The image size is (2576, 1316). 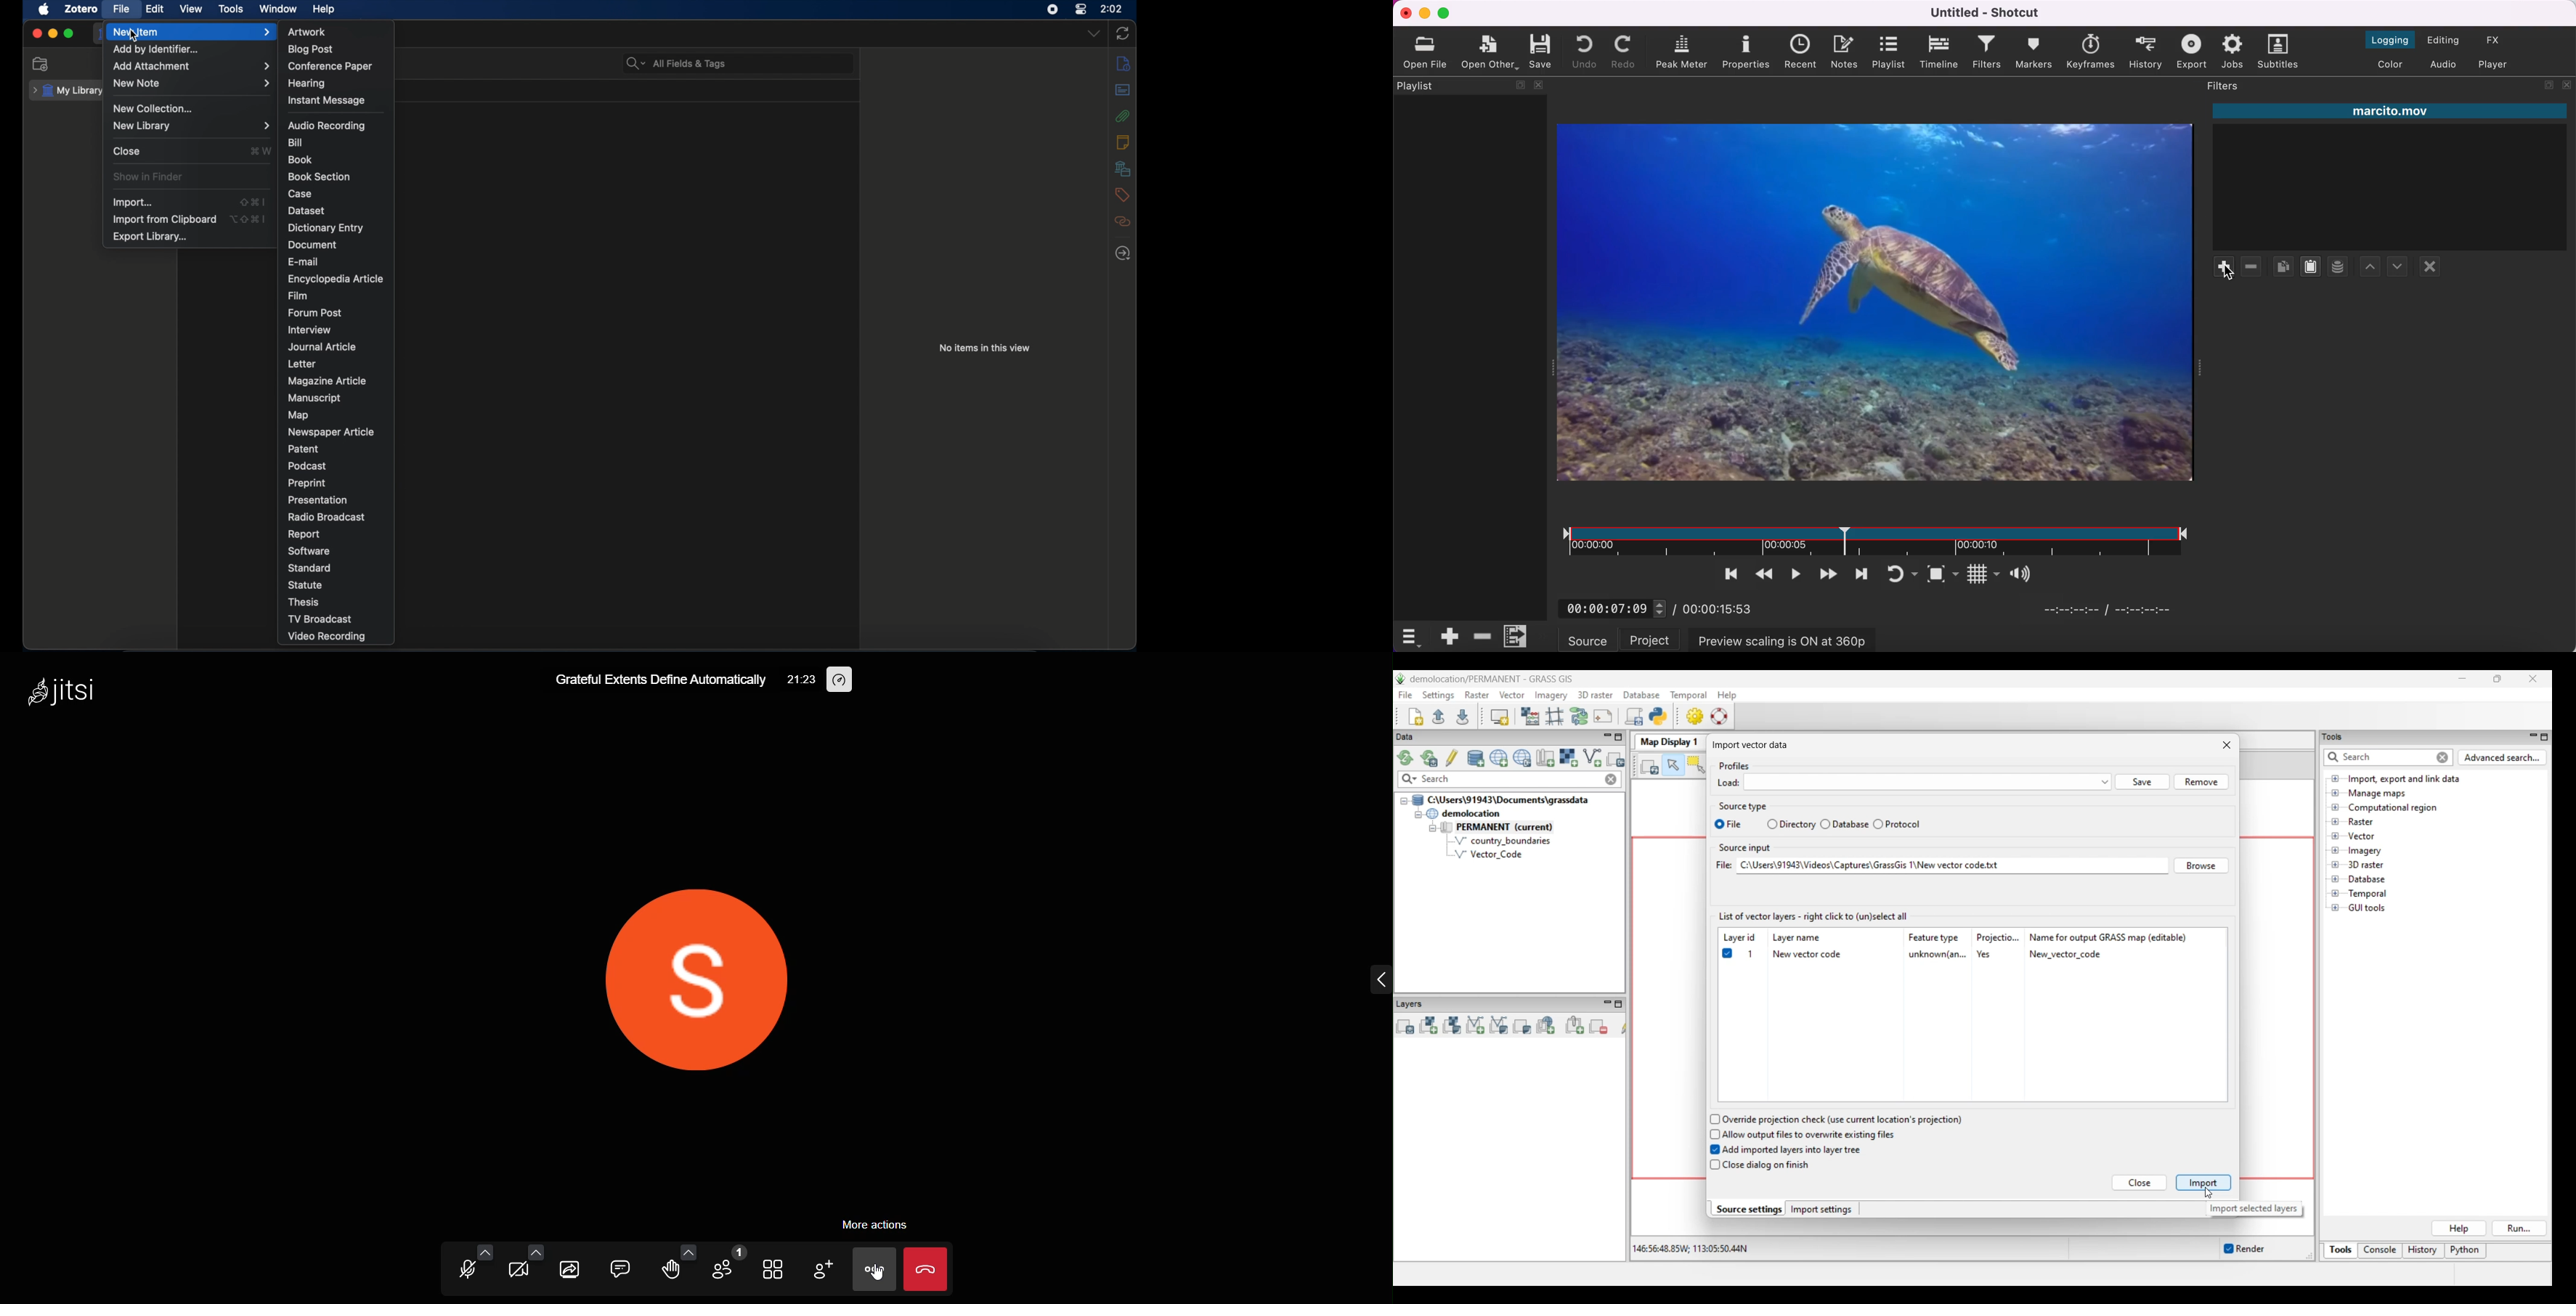 I want to click on clip duration, so click(x=1867, y=538).